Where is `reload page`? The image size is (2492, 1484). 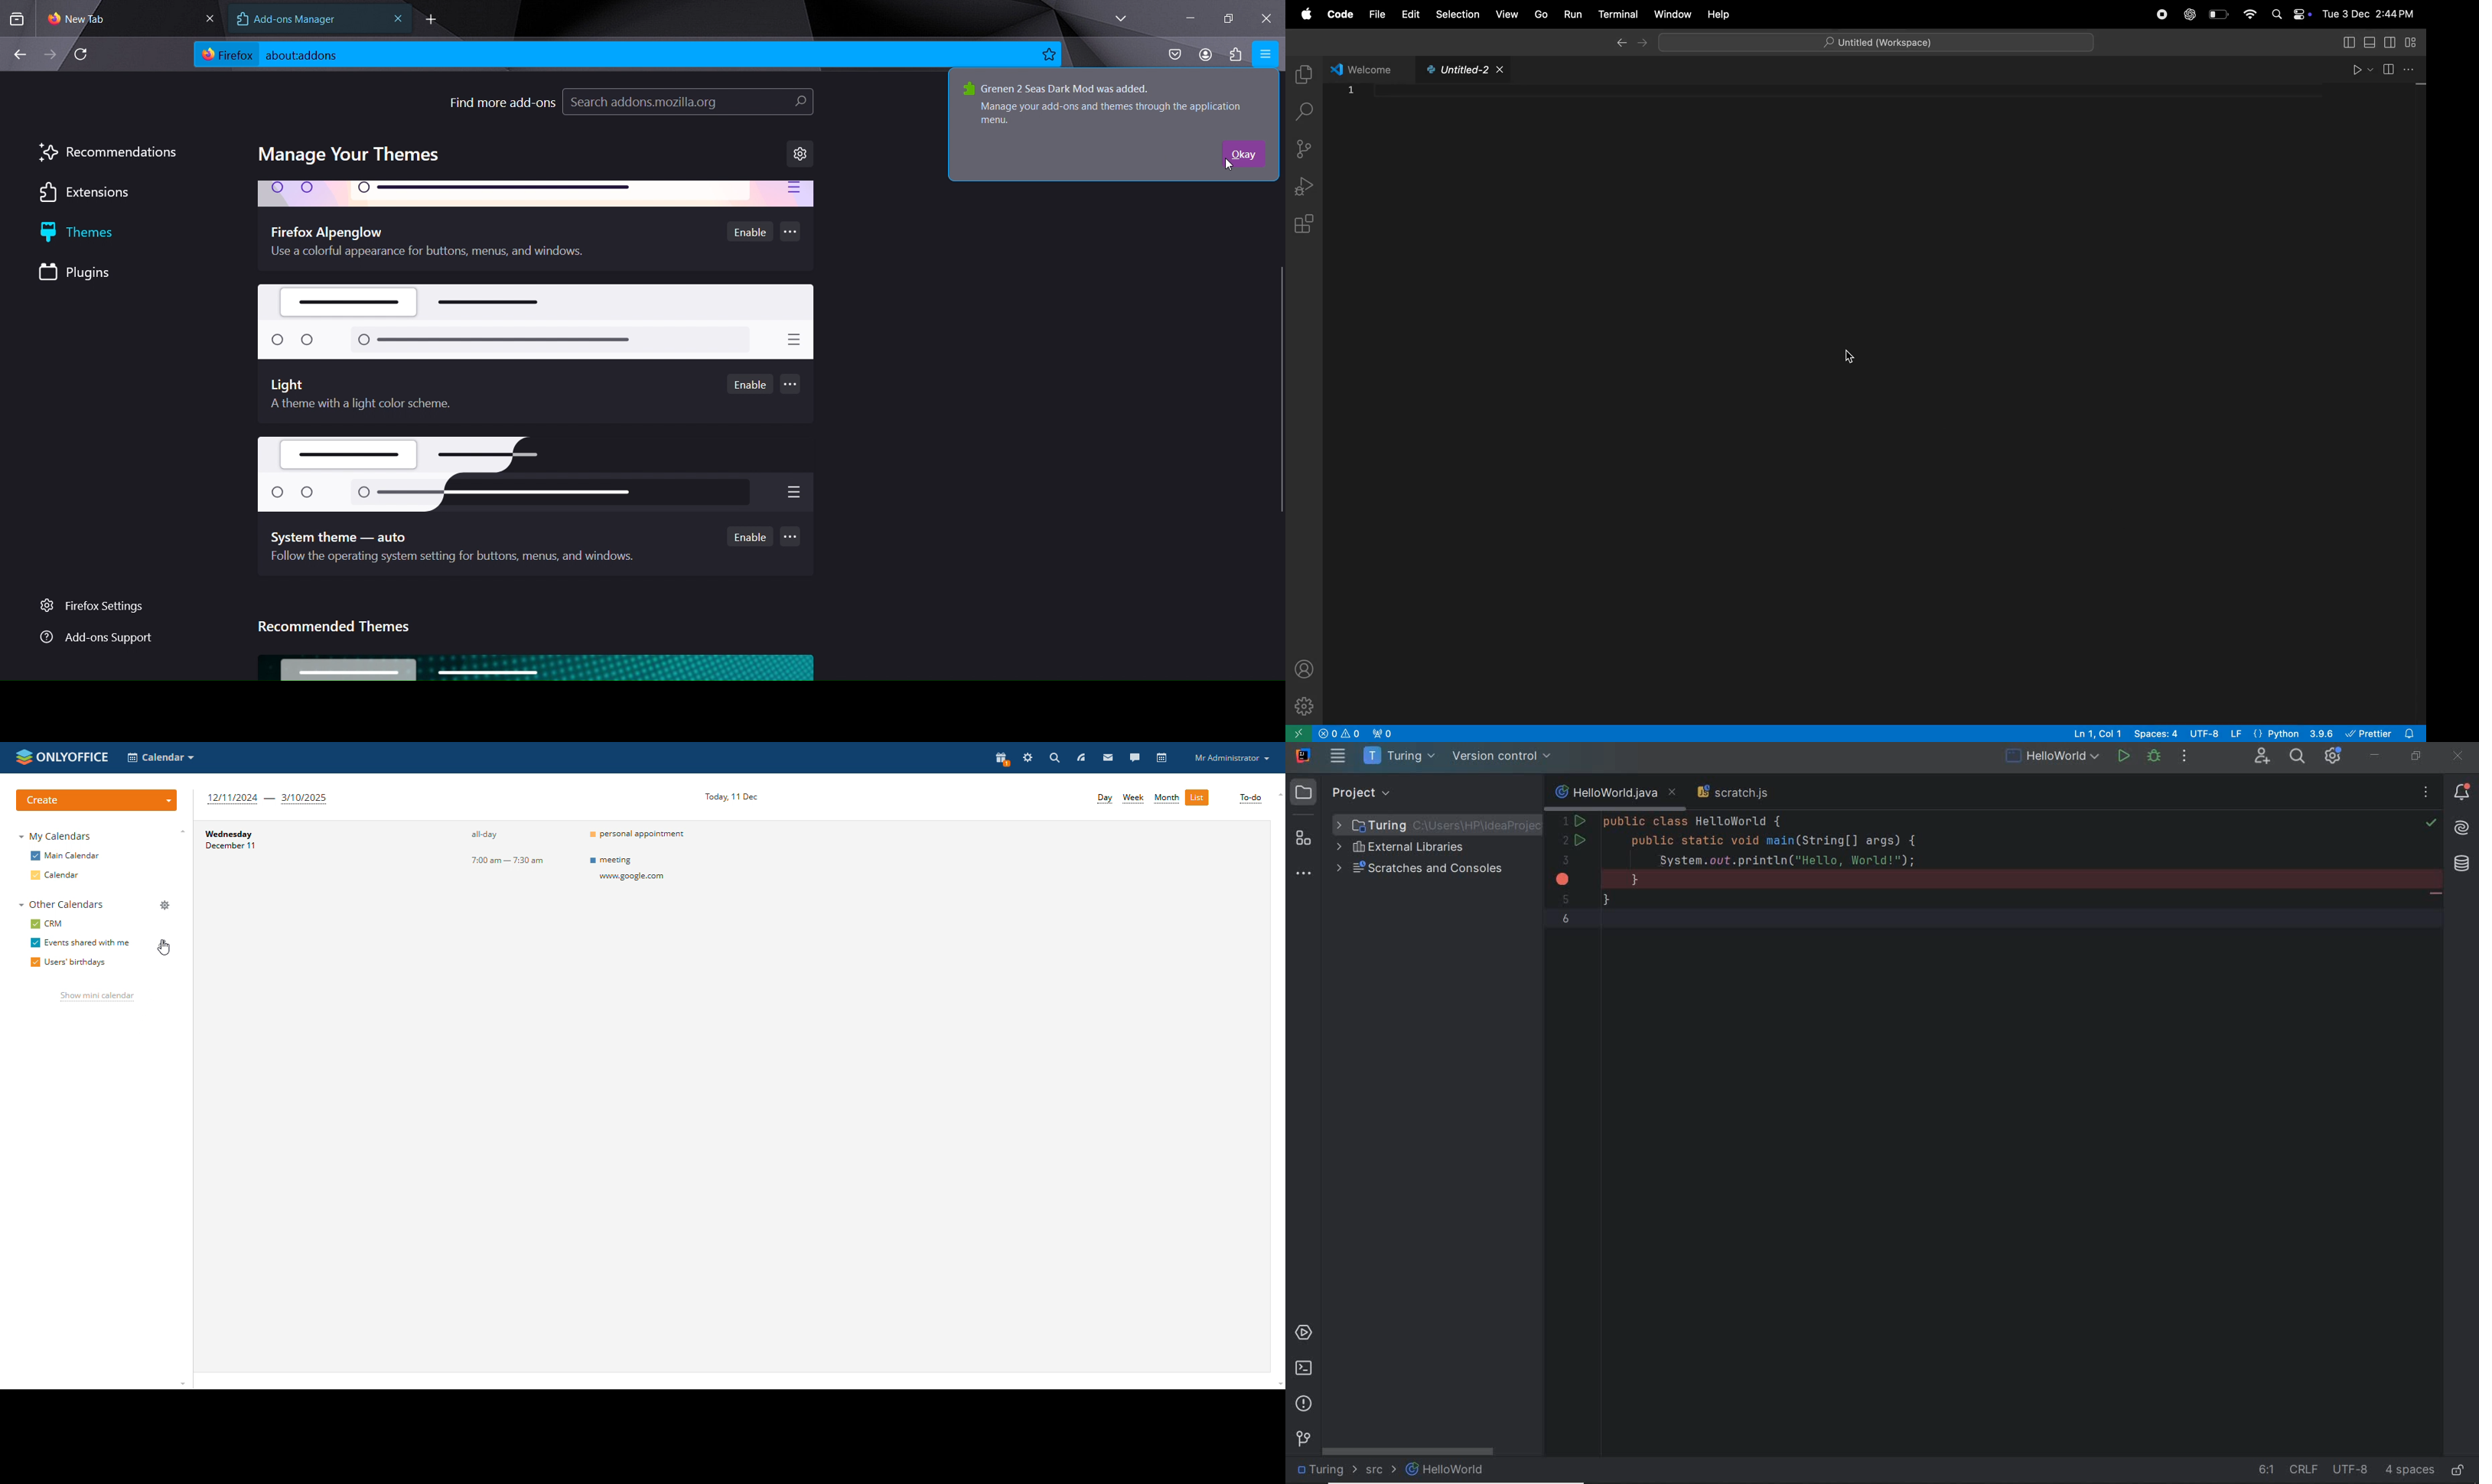 reload page is located at coordinates (85, 54).